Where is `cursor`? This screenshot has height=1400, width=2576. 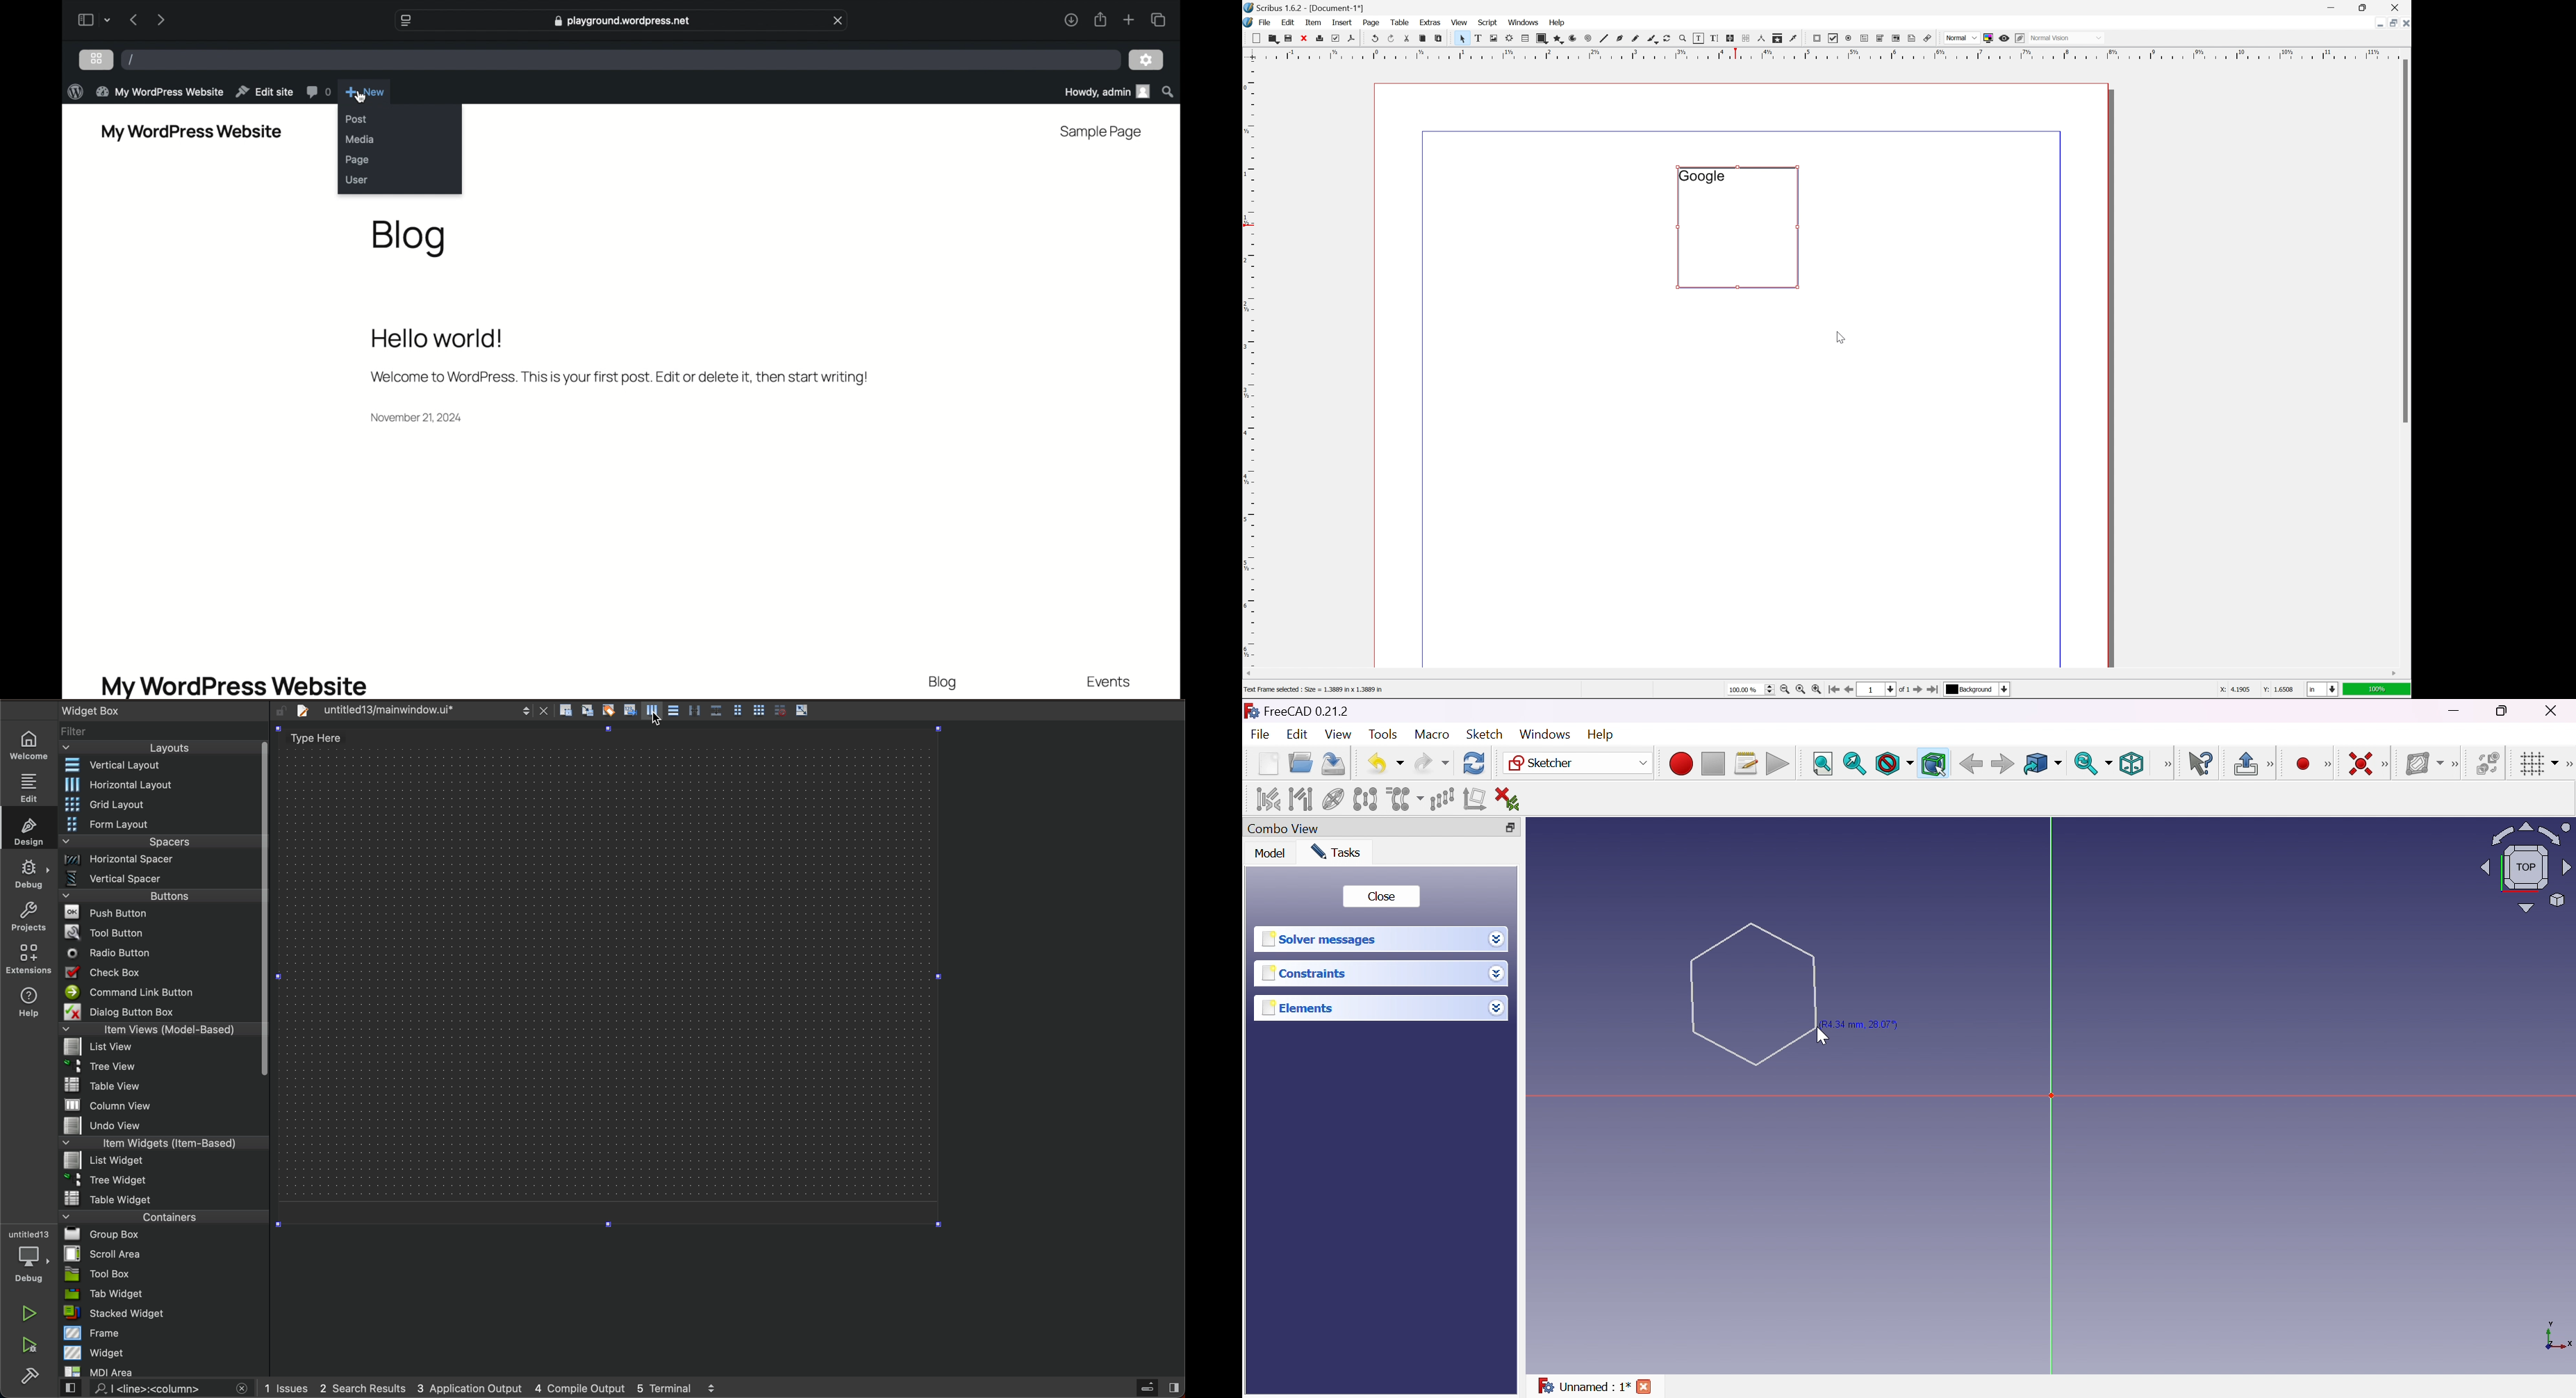 cursor is located at coordinates (1841, 336).